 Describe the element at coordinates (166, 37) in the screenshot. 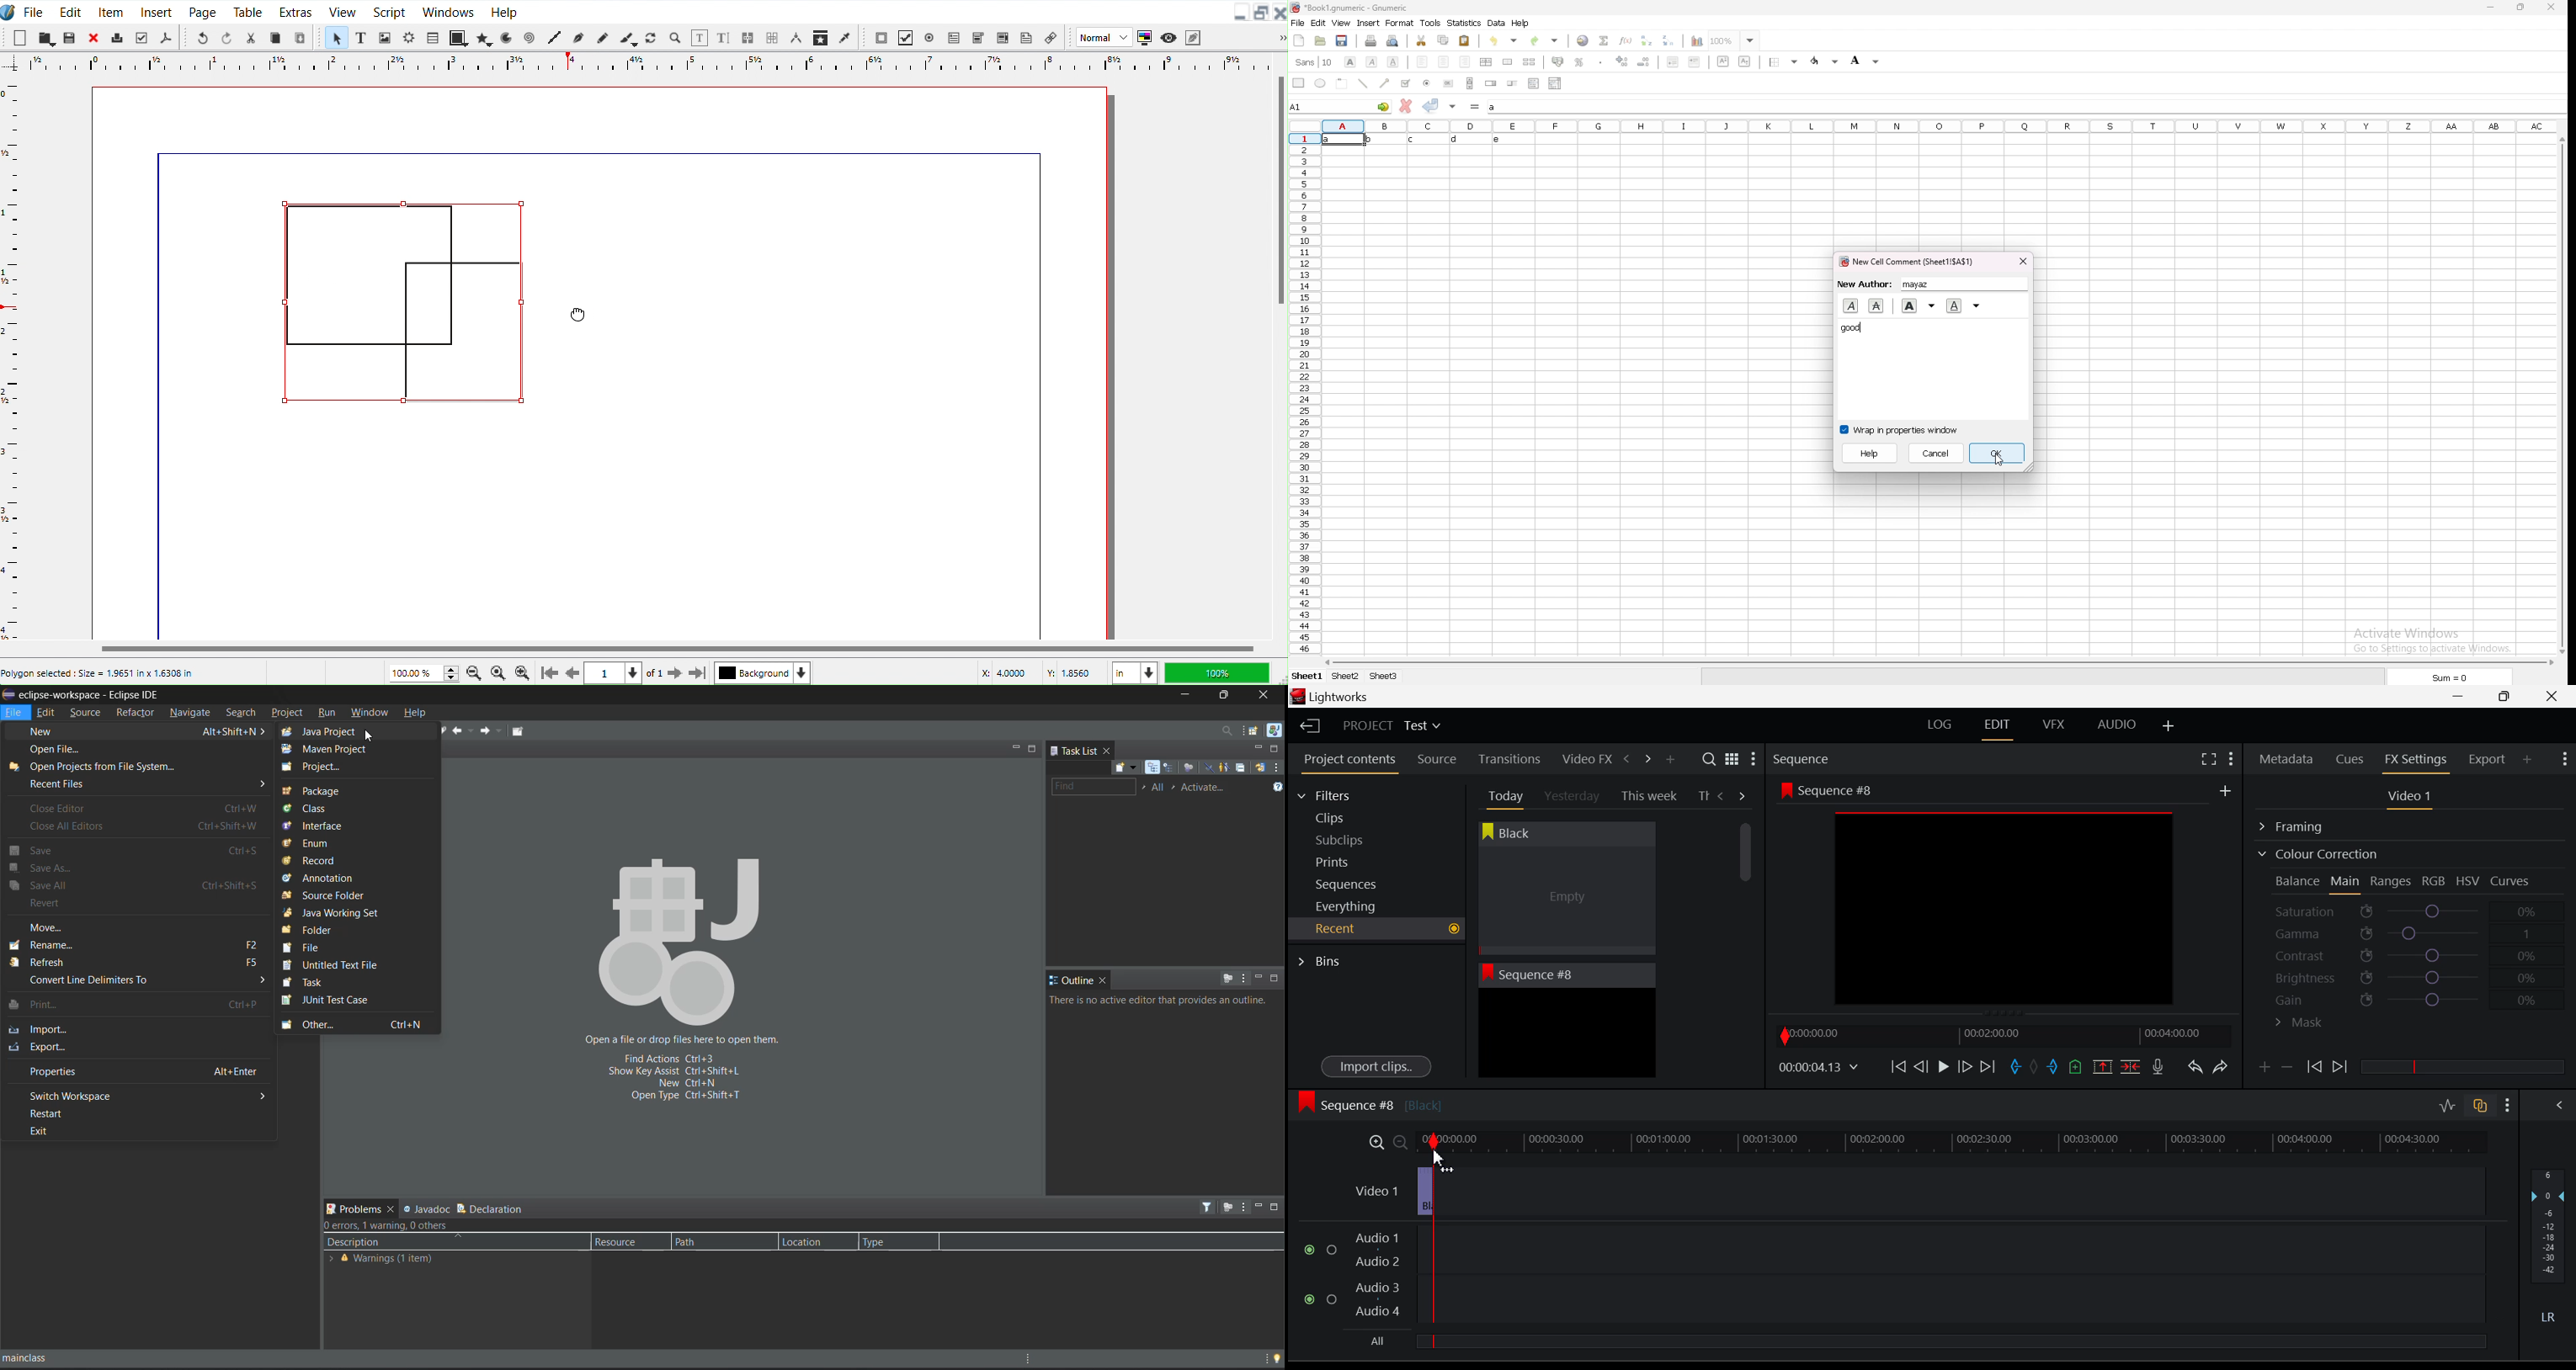

I see `Save as PDF` at that location.